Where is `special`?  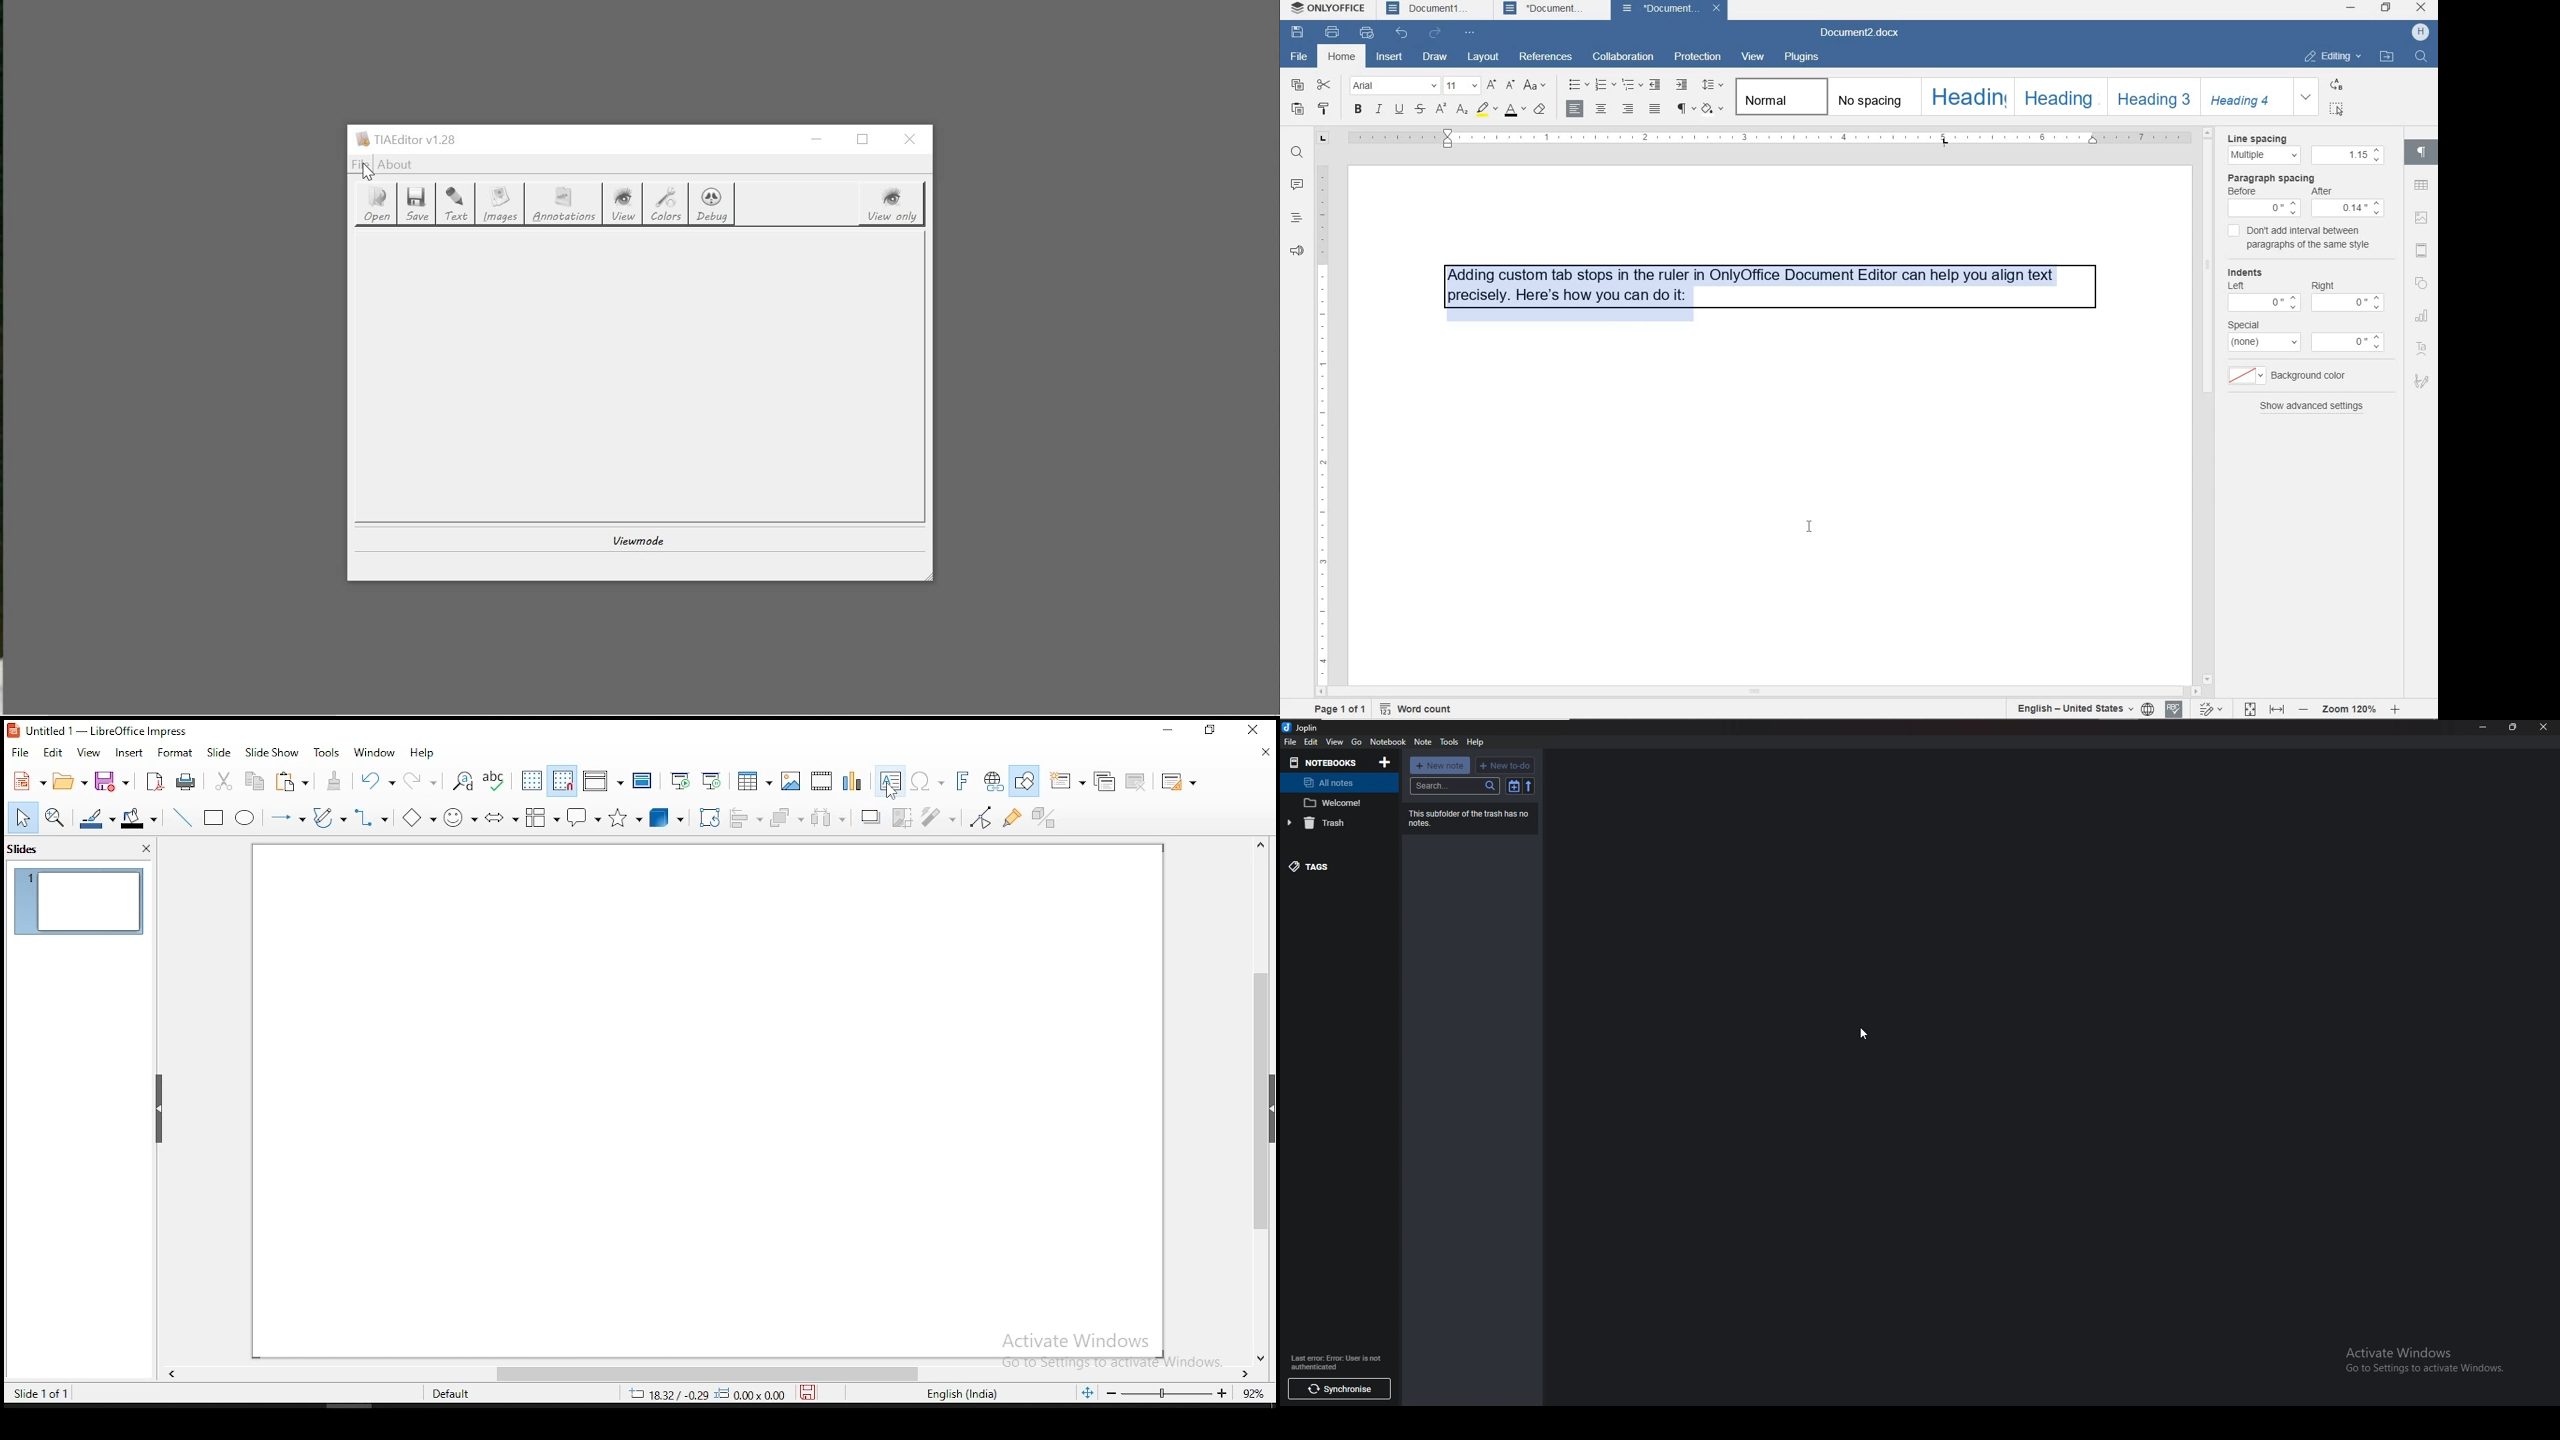 special is located at coordinates (2250, 324).